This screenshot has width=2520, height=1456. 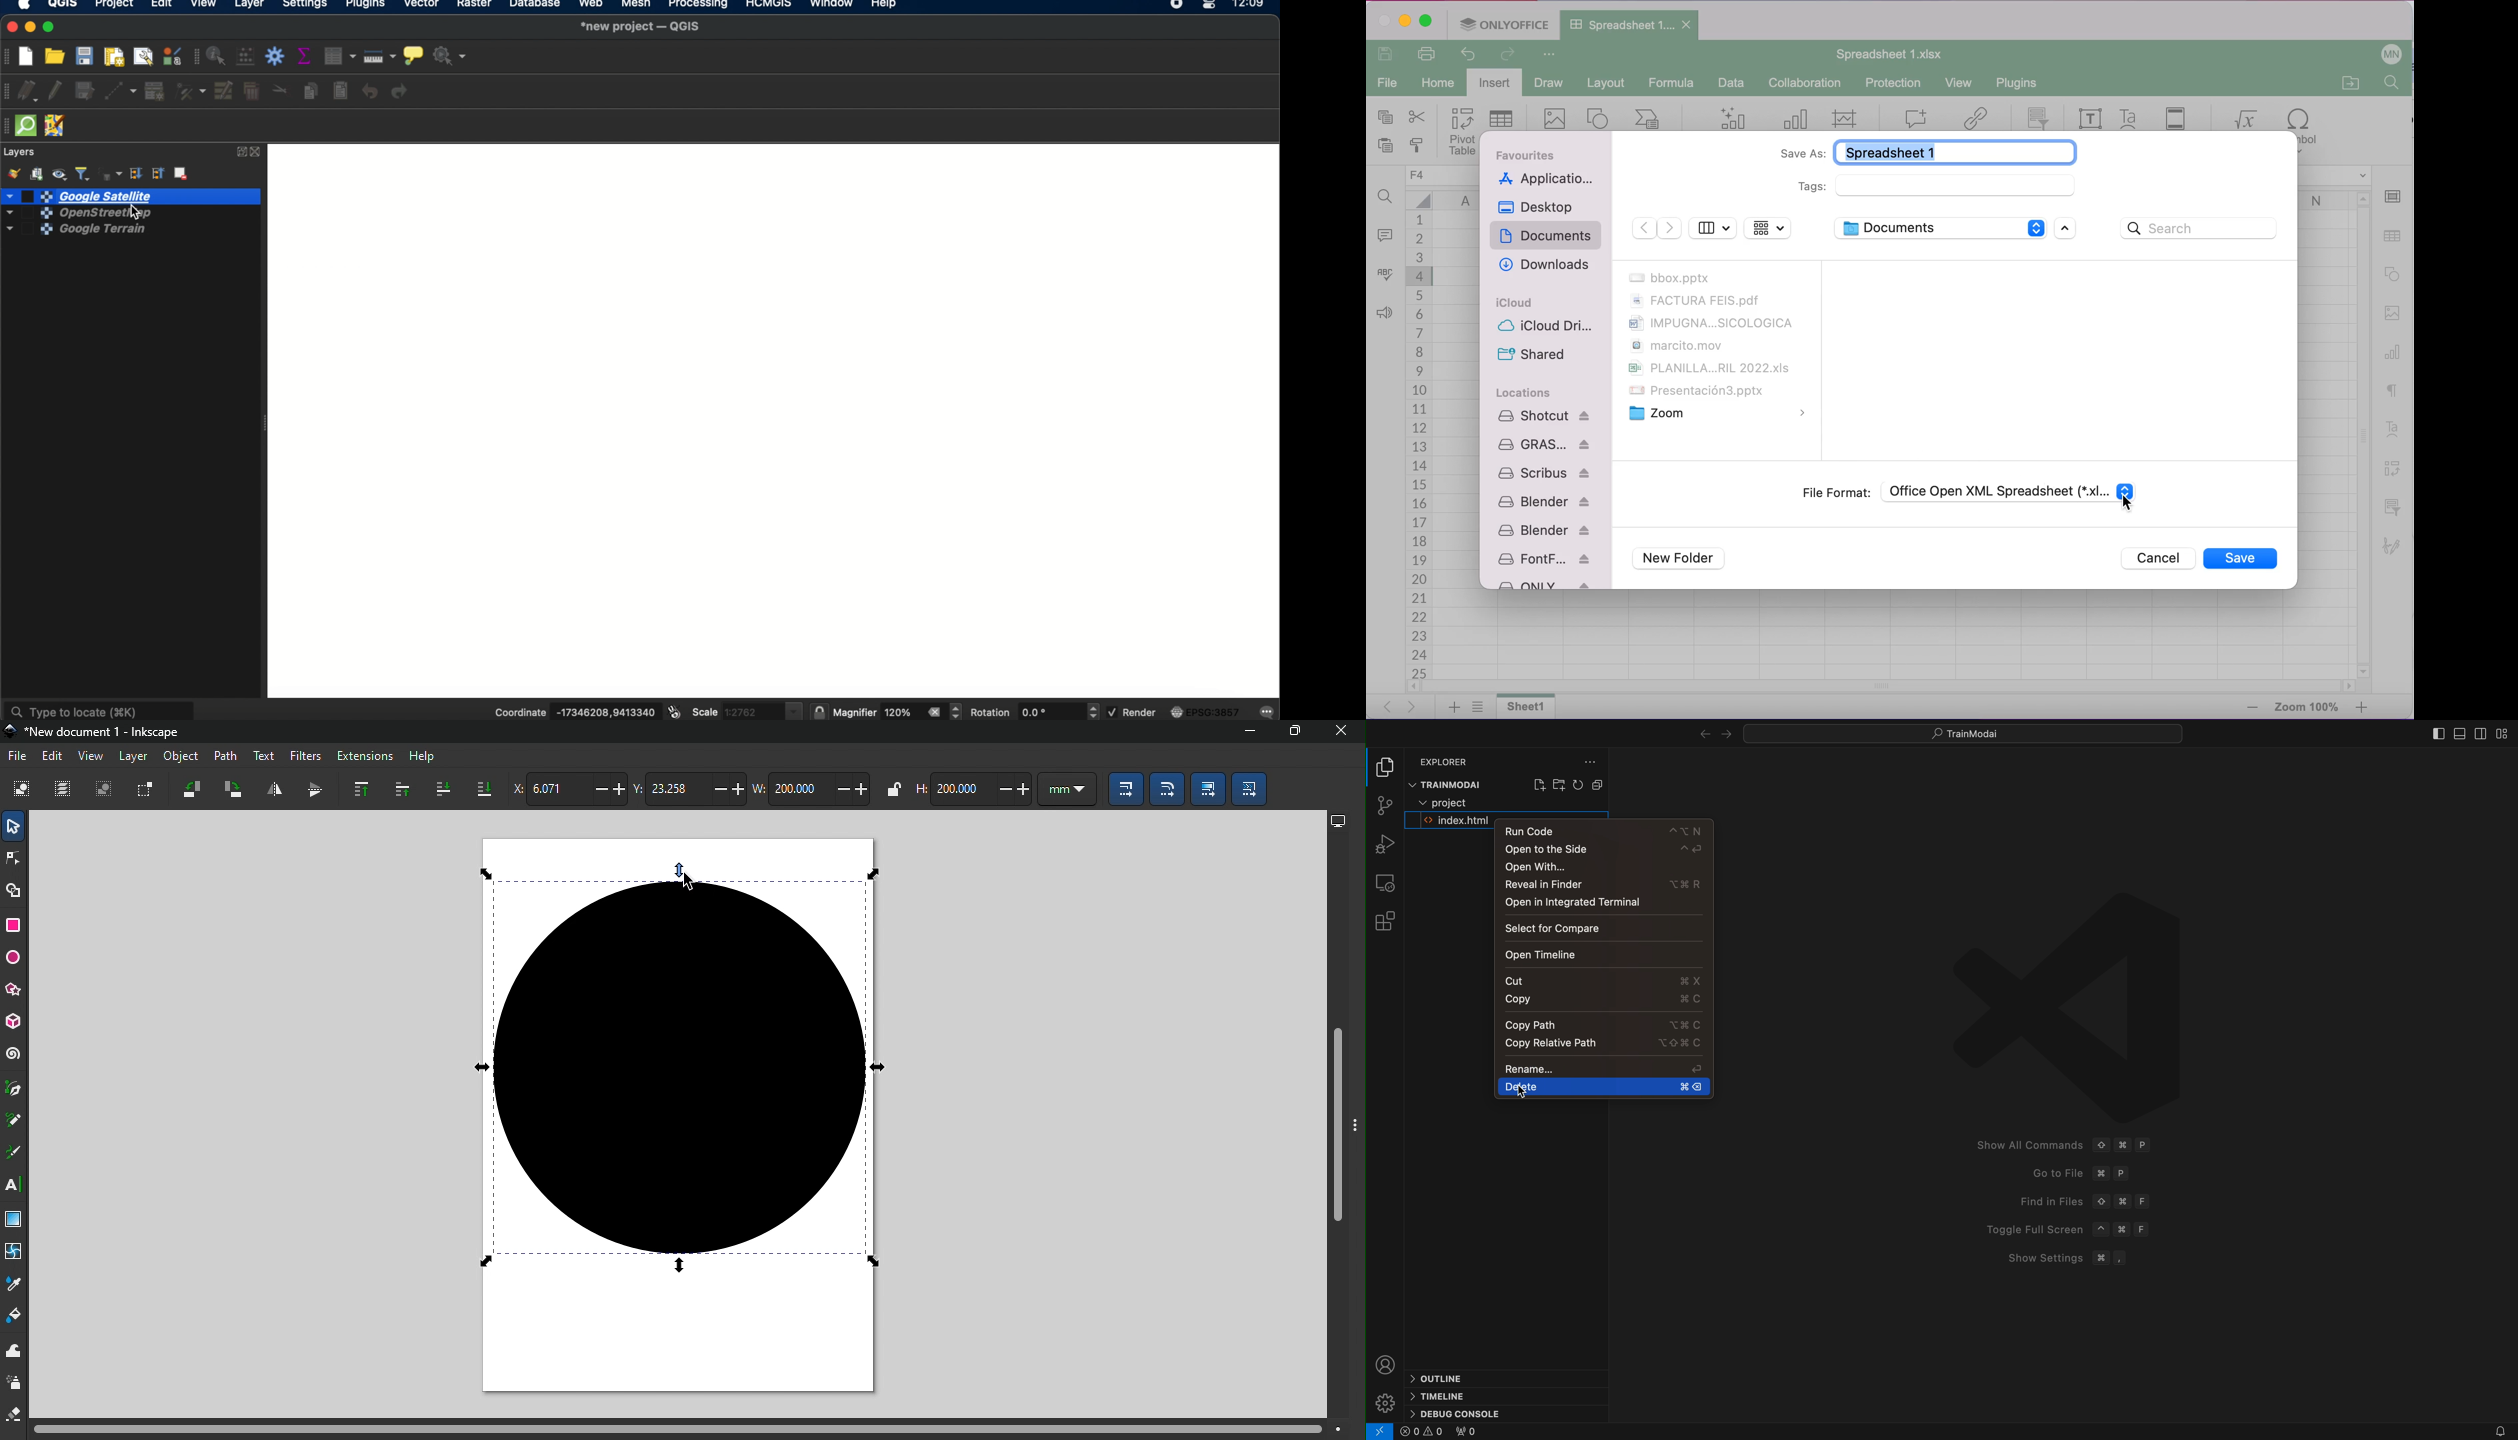 I want to click on icloud drive, so click(x=1549, y=328).